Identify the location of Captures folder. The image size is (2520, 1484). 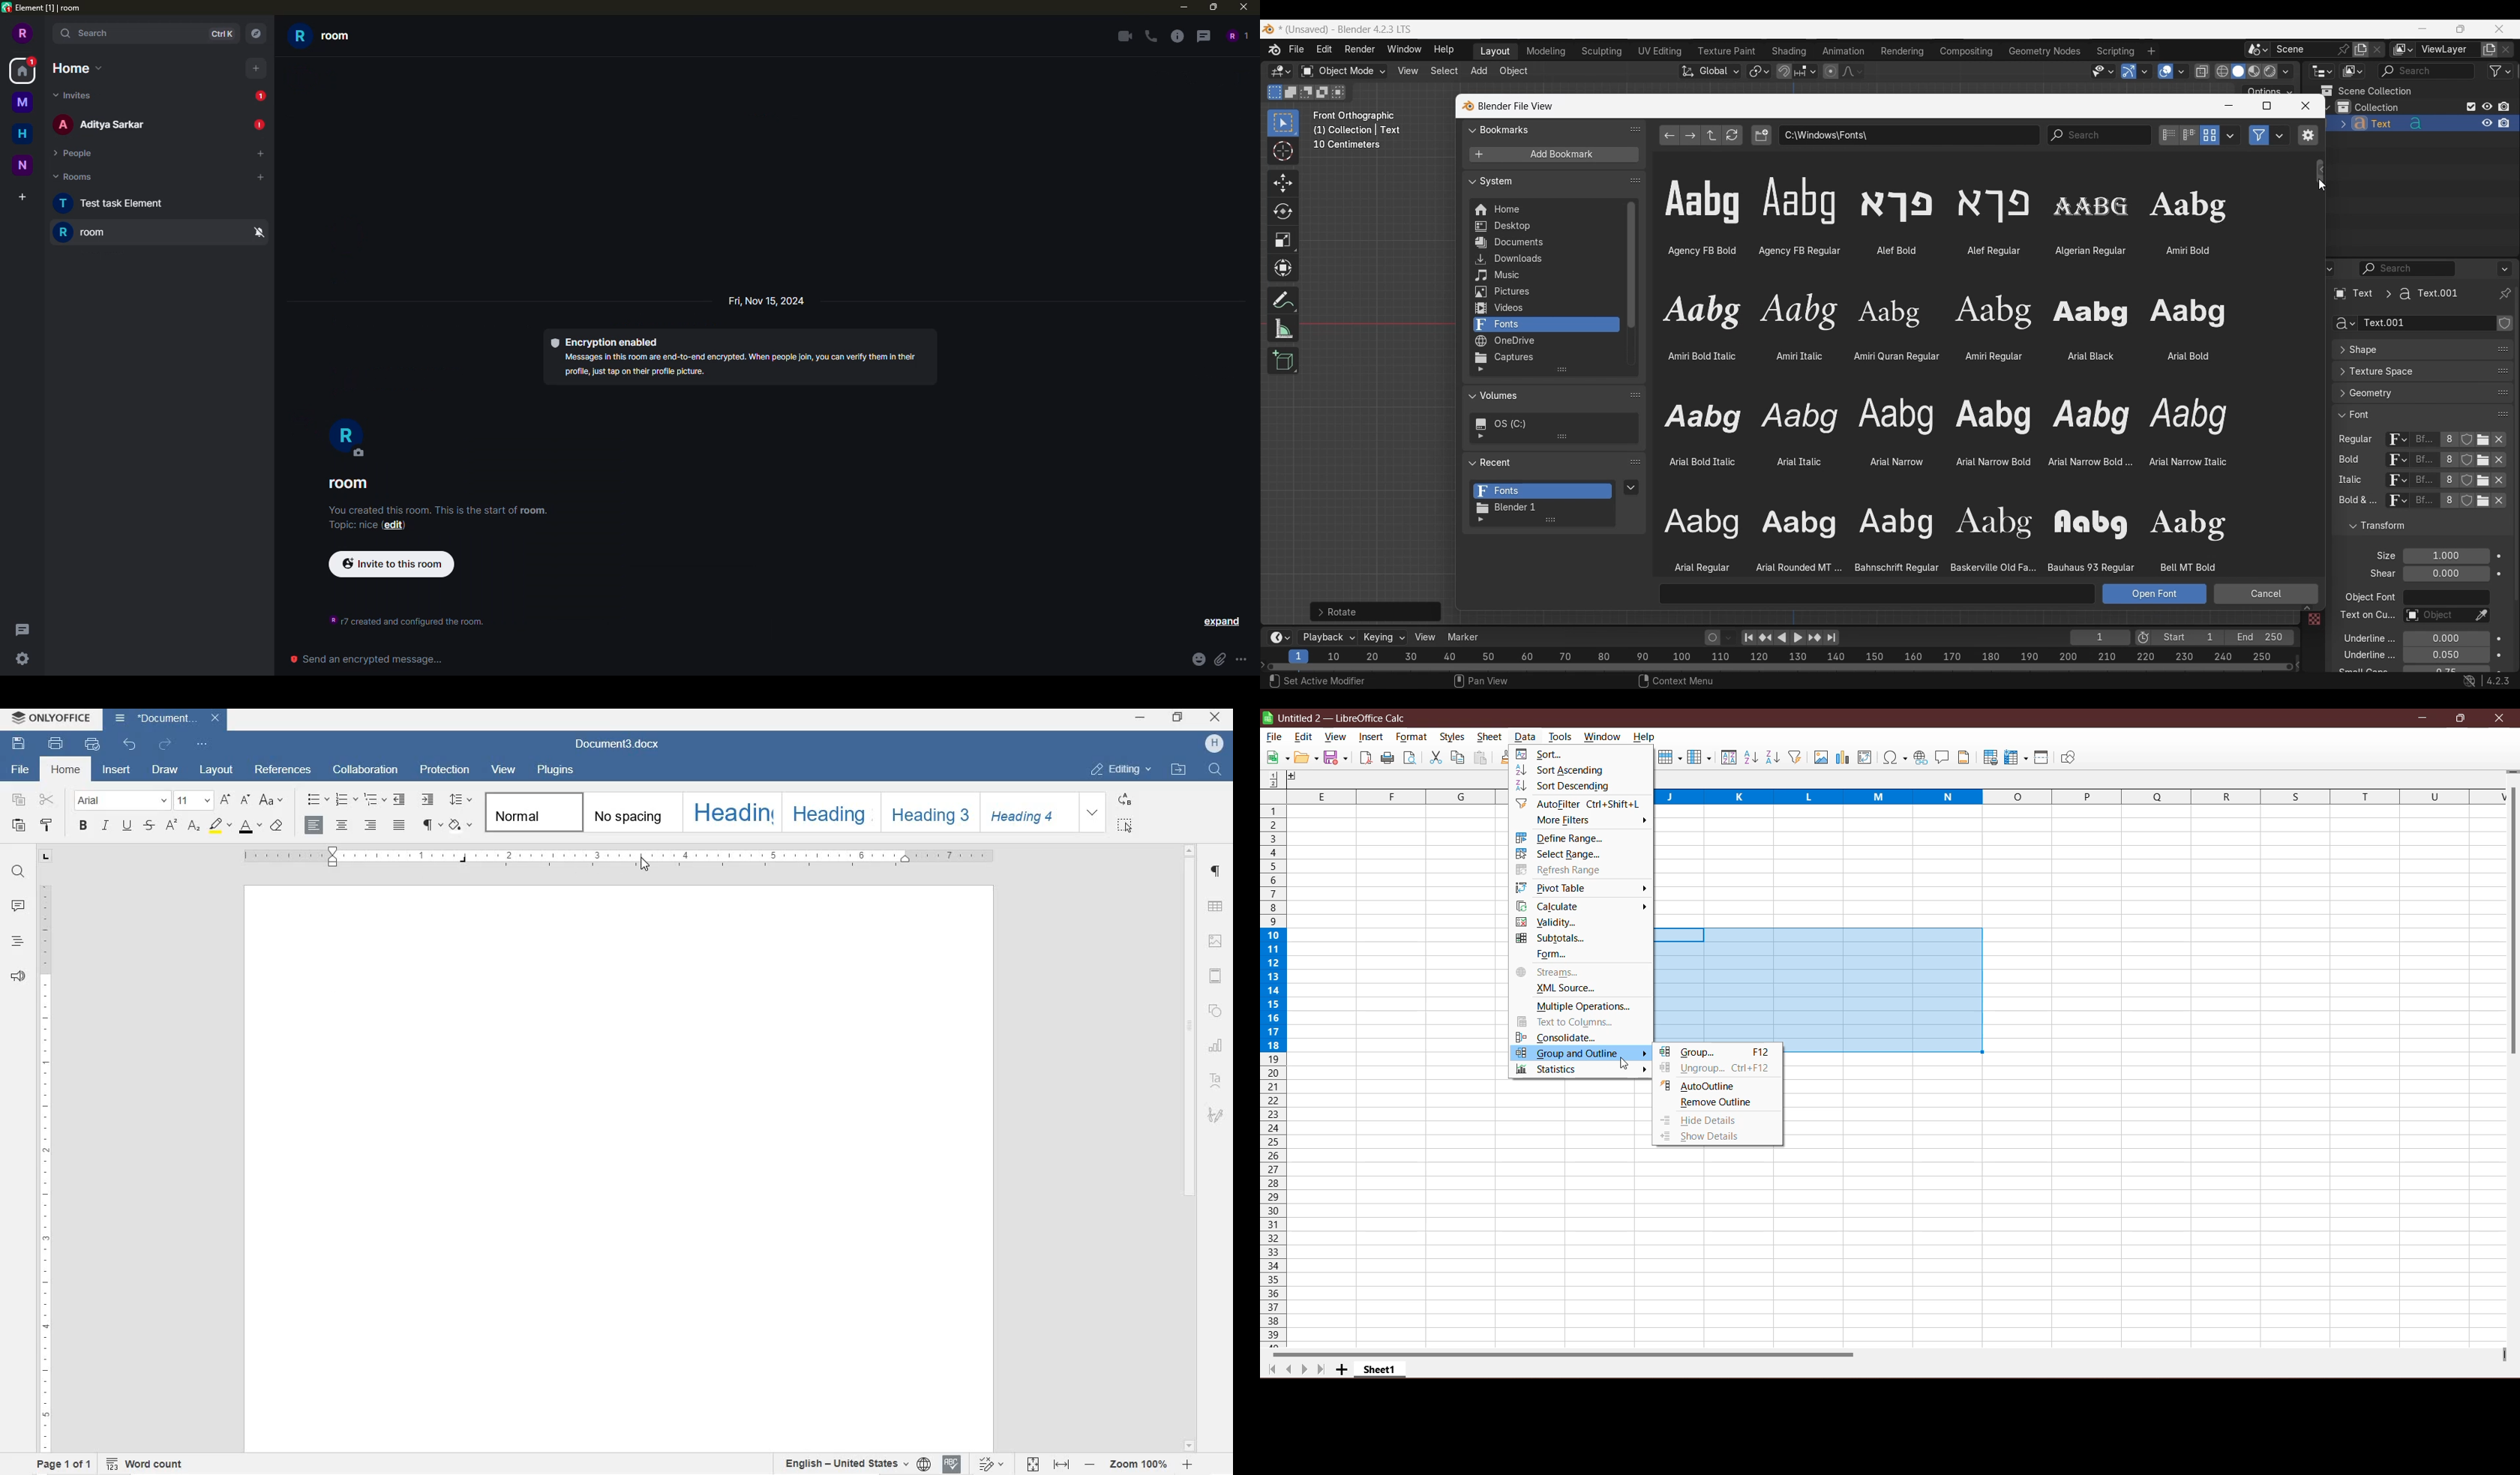
(1545, 358).